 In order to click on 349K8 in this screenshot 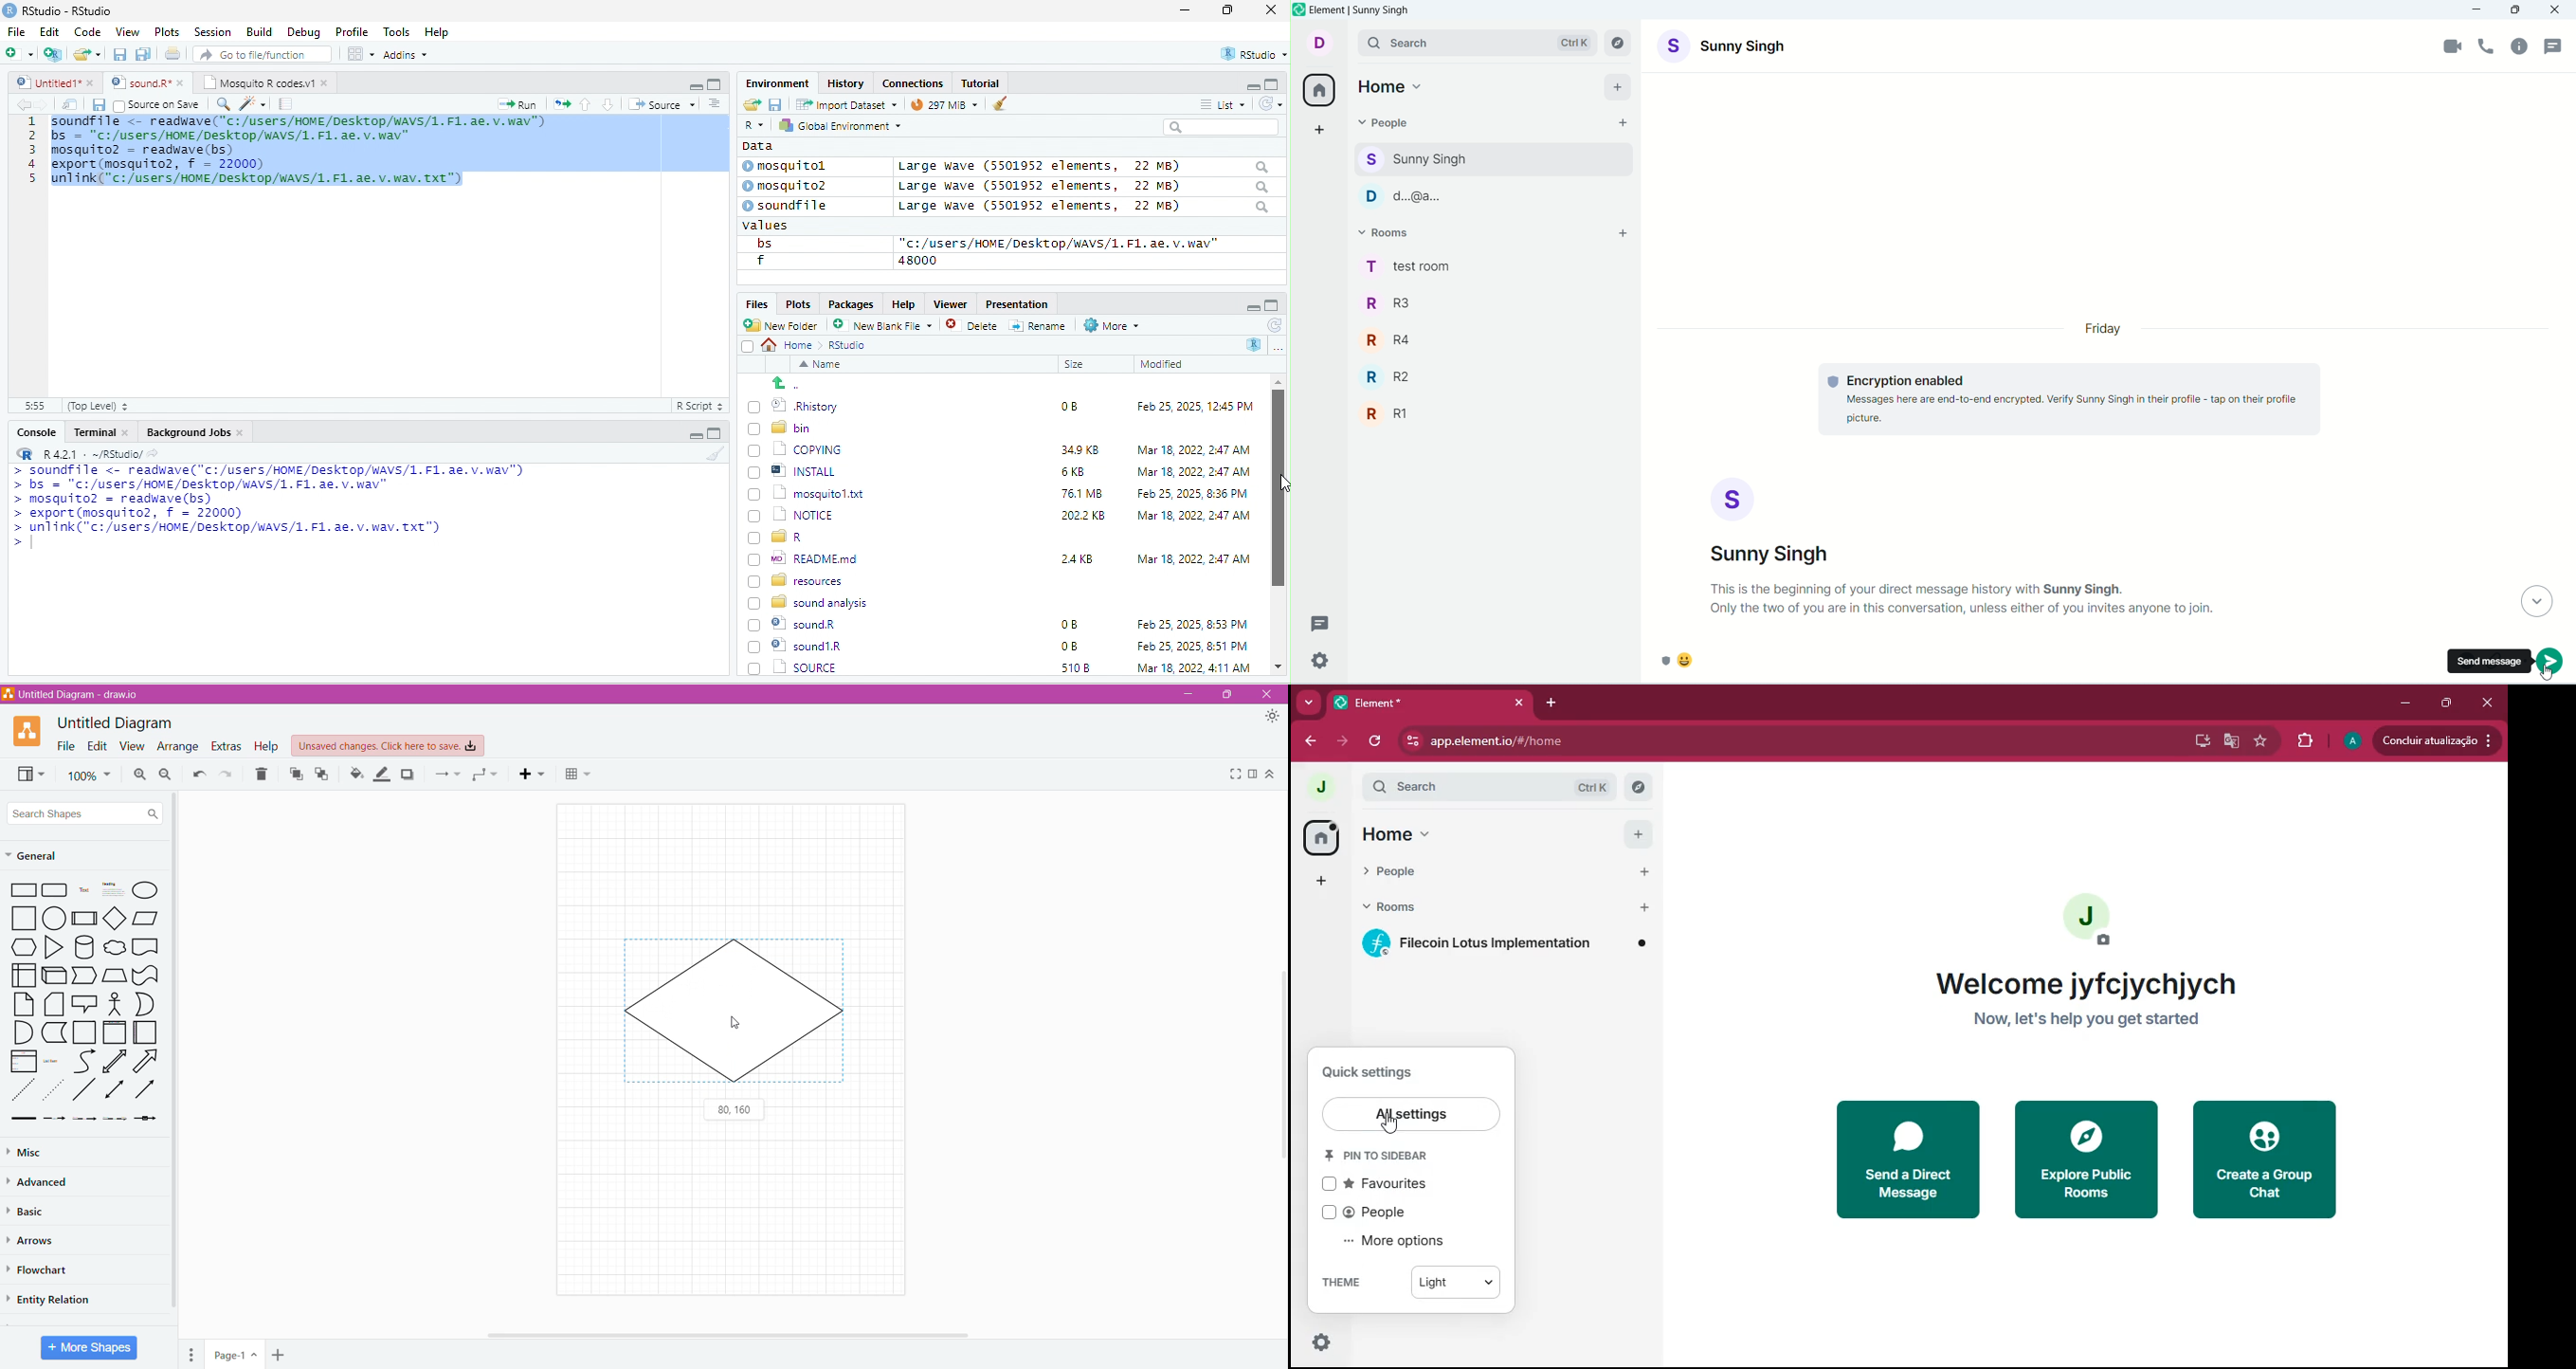, I will do `click(1080, 450)`.